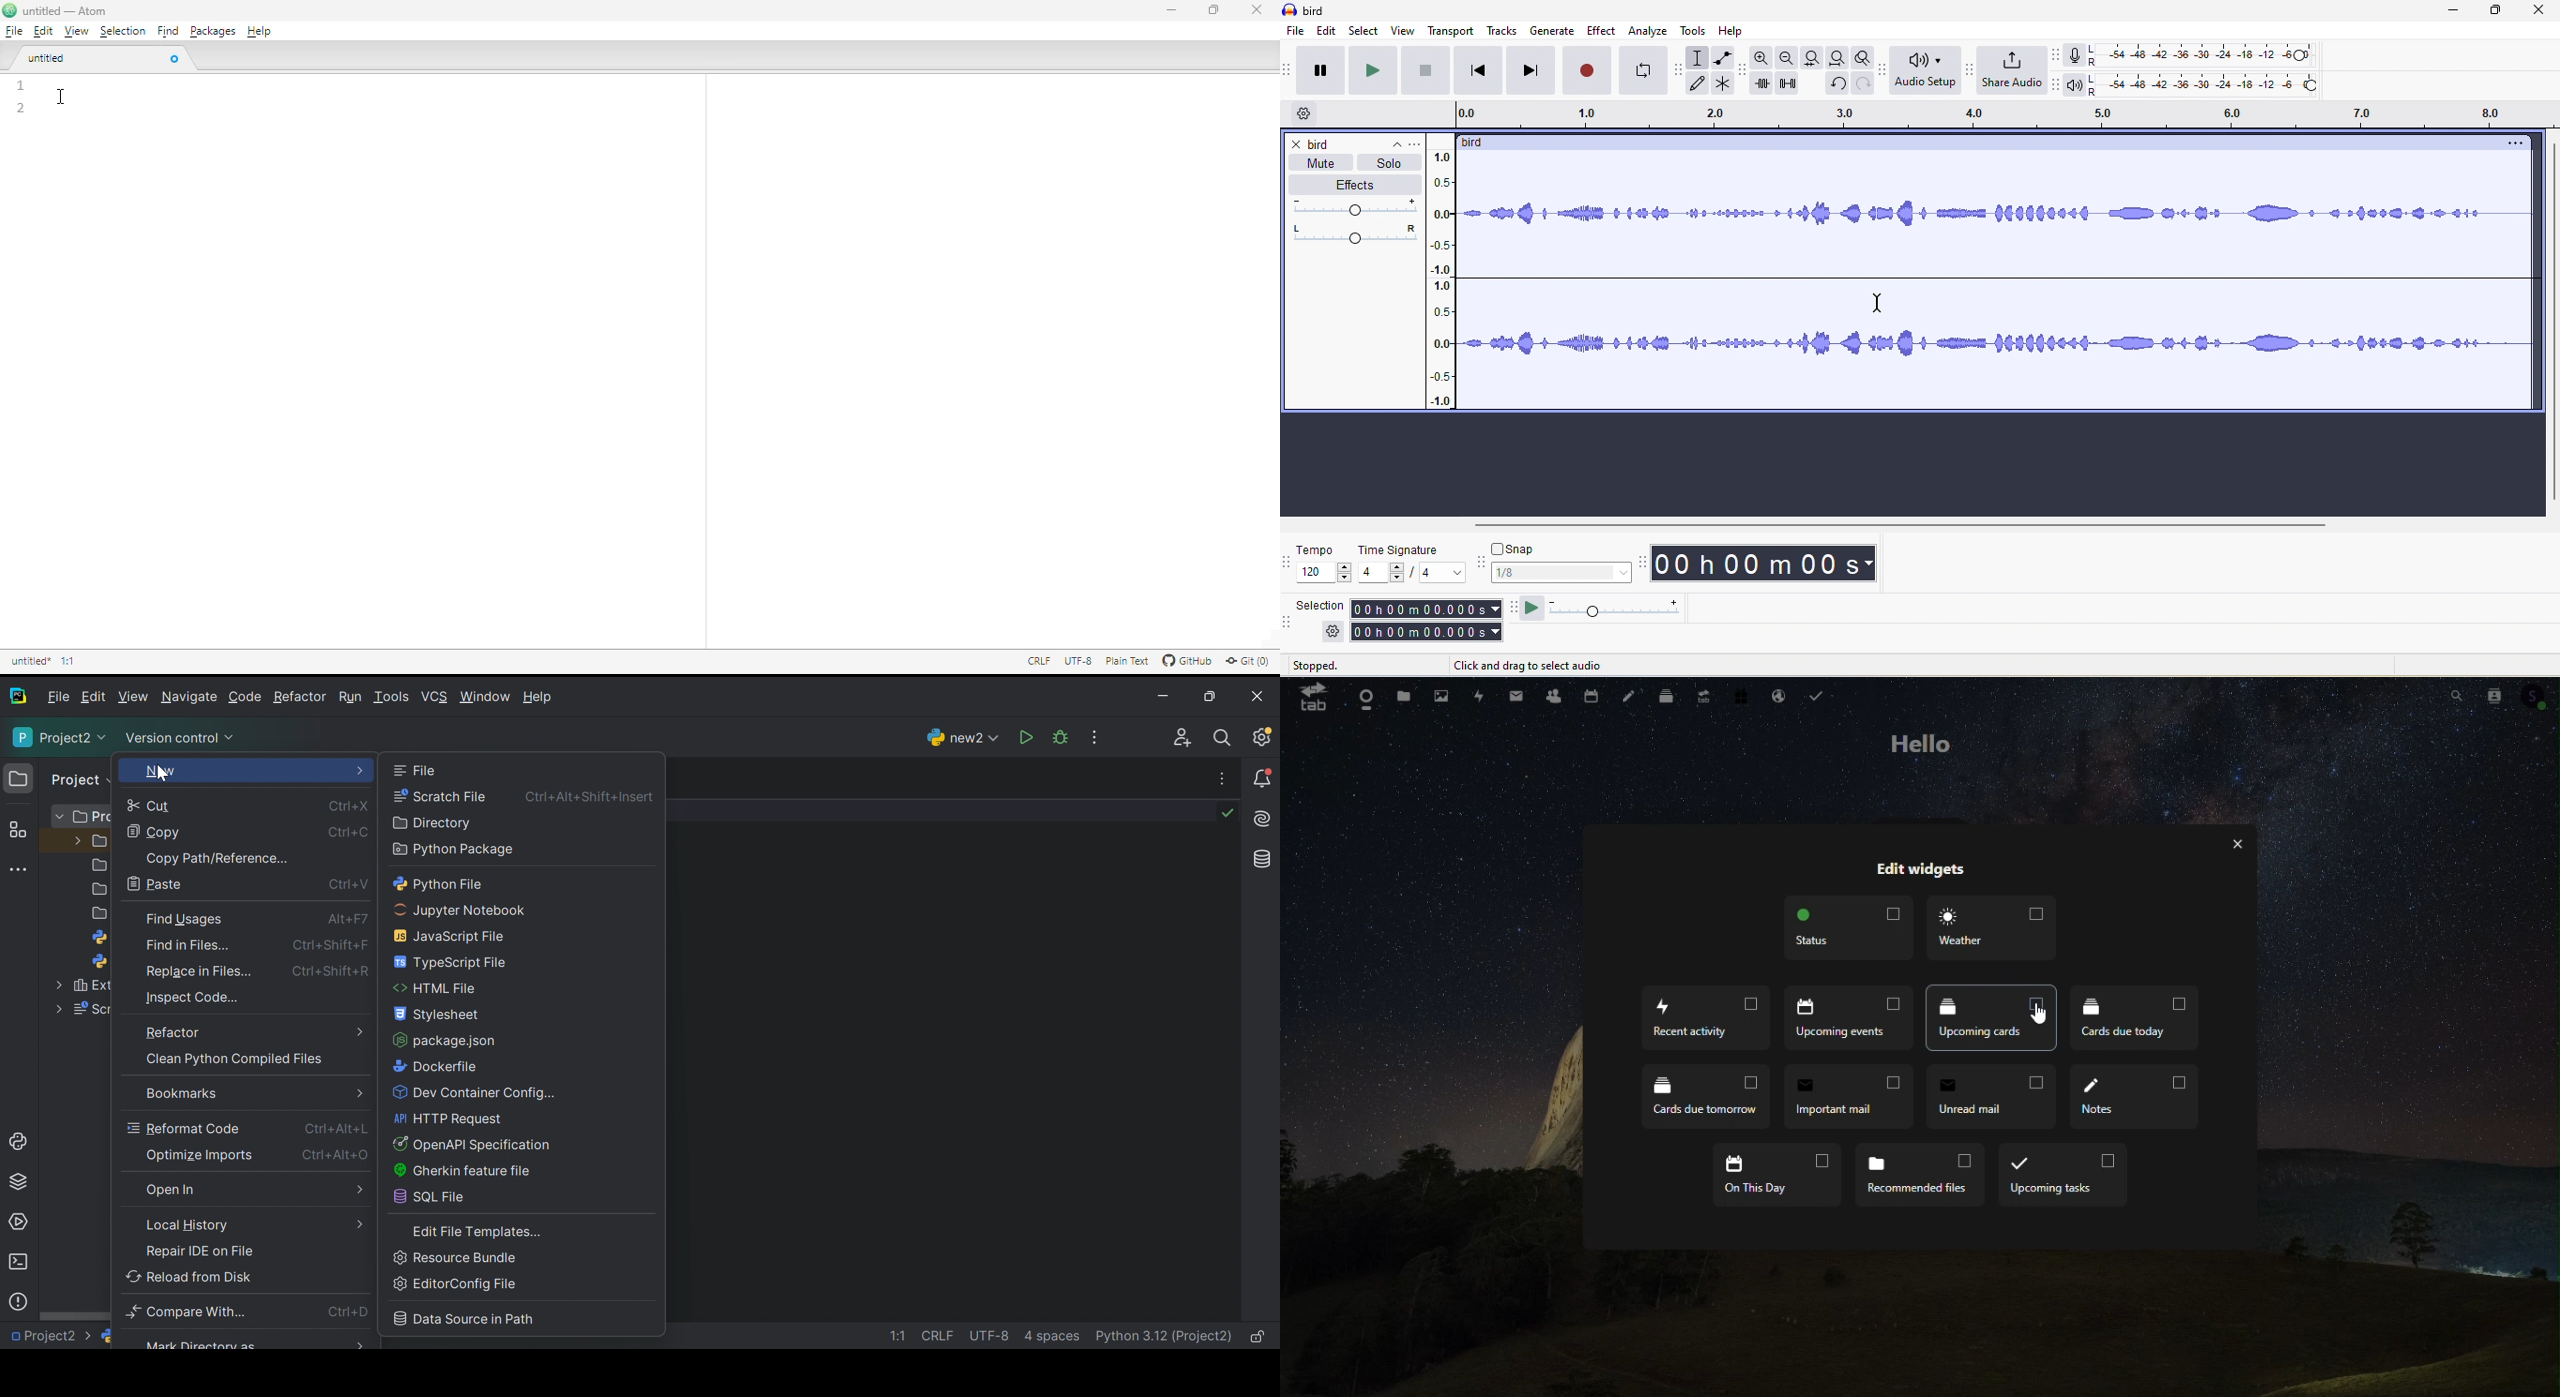  I want to click on Code with me, so click(1183, 738).